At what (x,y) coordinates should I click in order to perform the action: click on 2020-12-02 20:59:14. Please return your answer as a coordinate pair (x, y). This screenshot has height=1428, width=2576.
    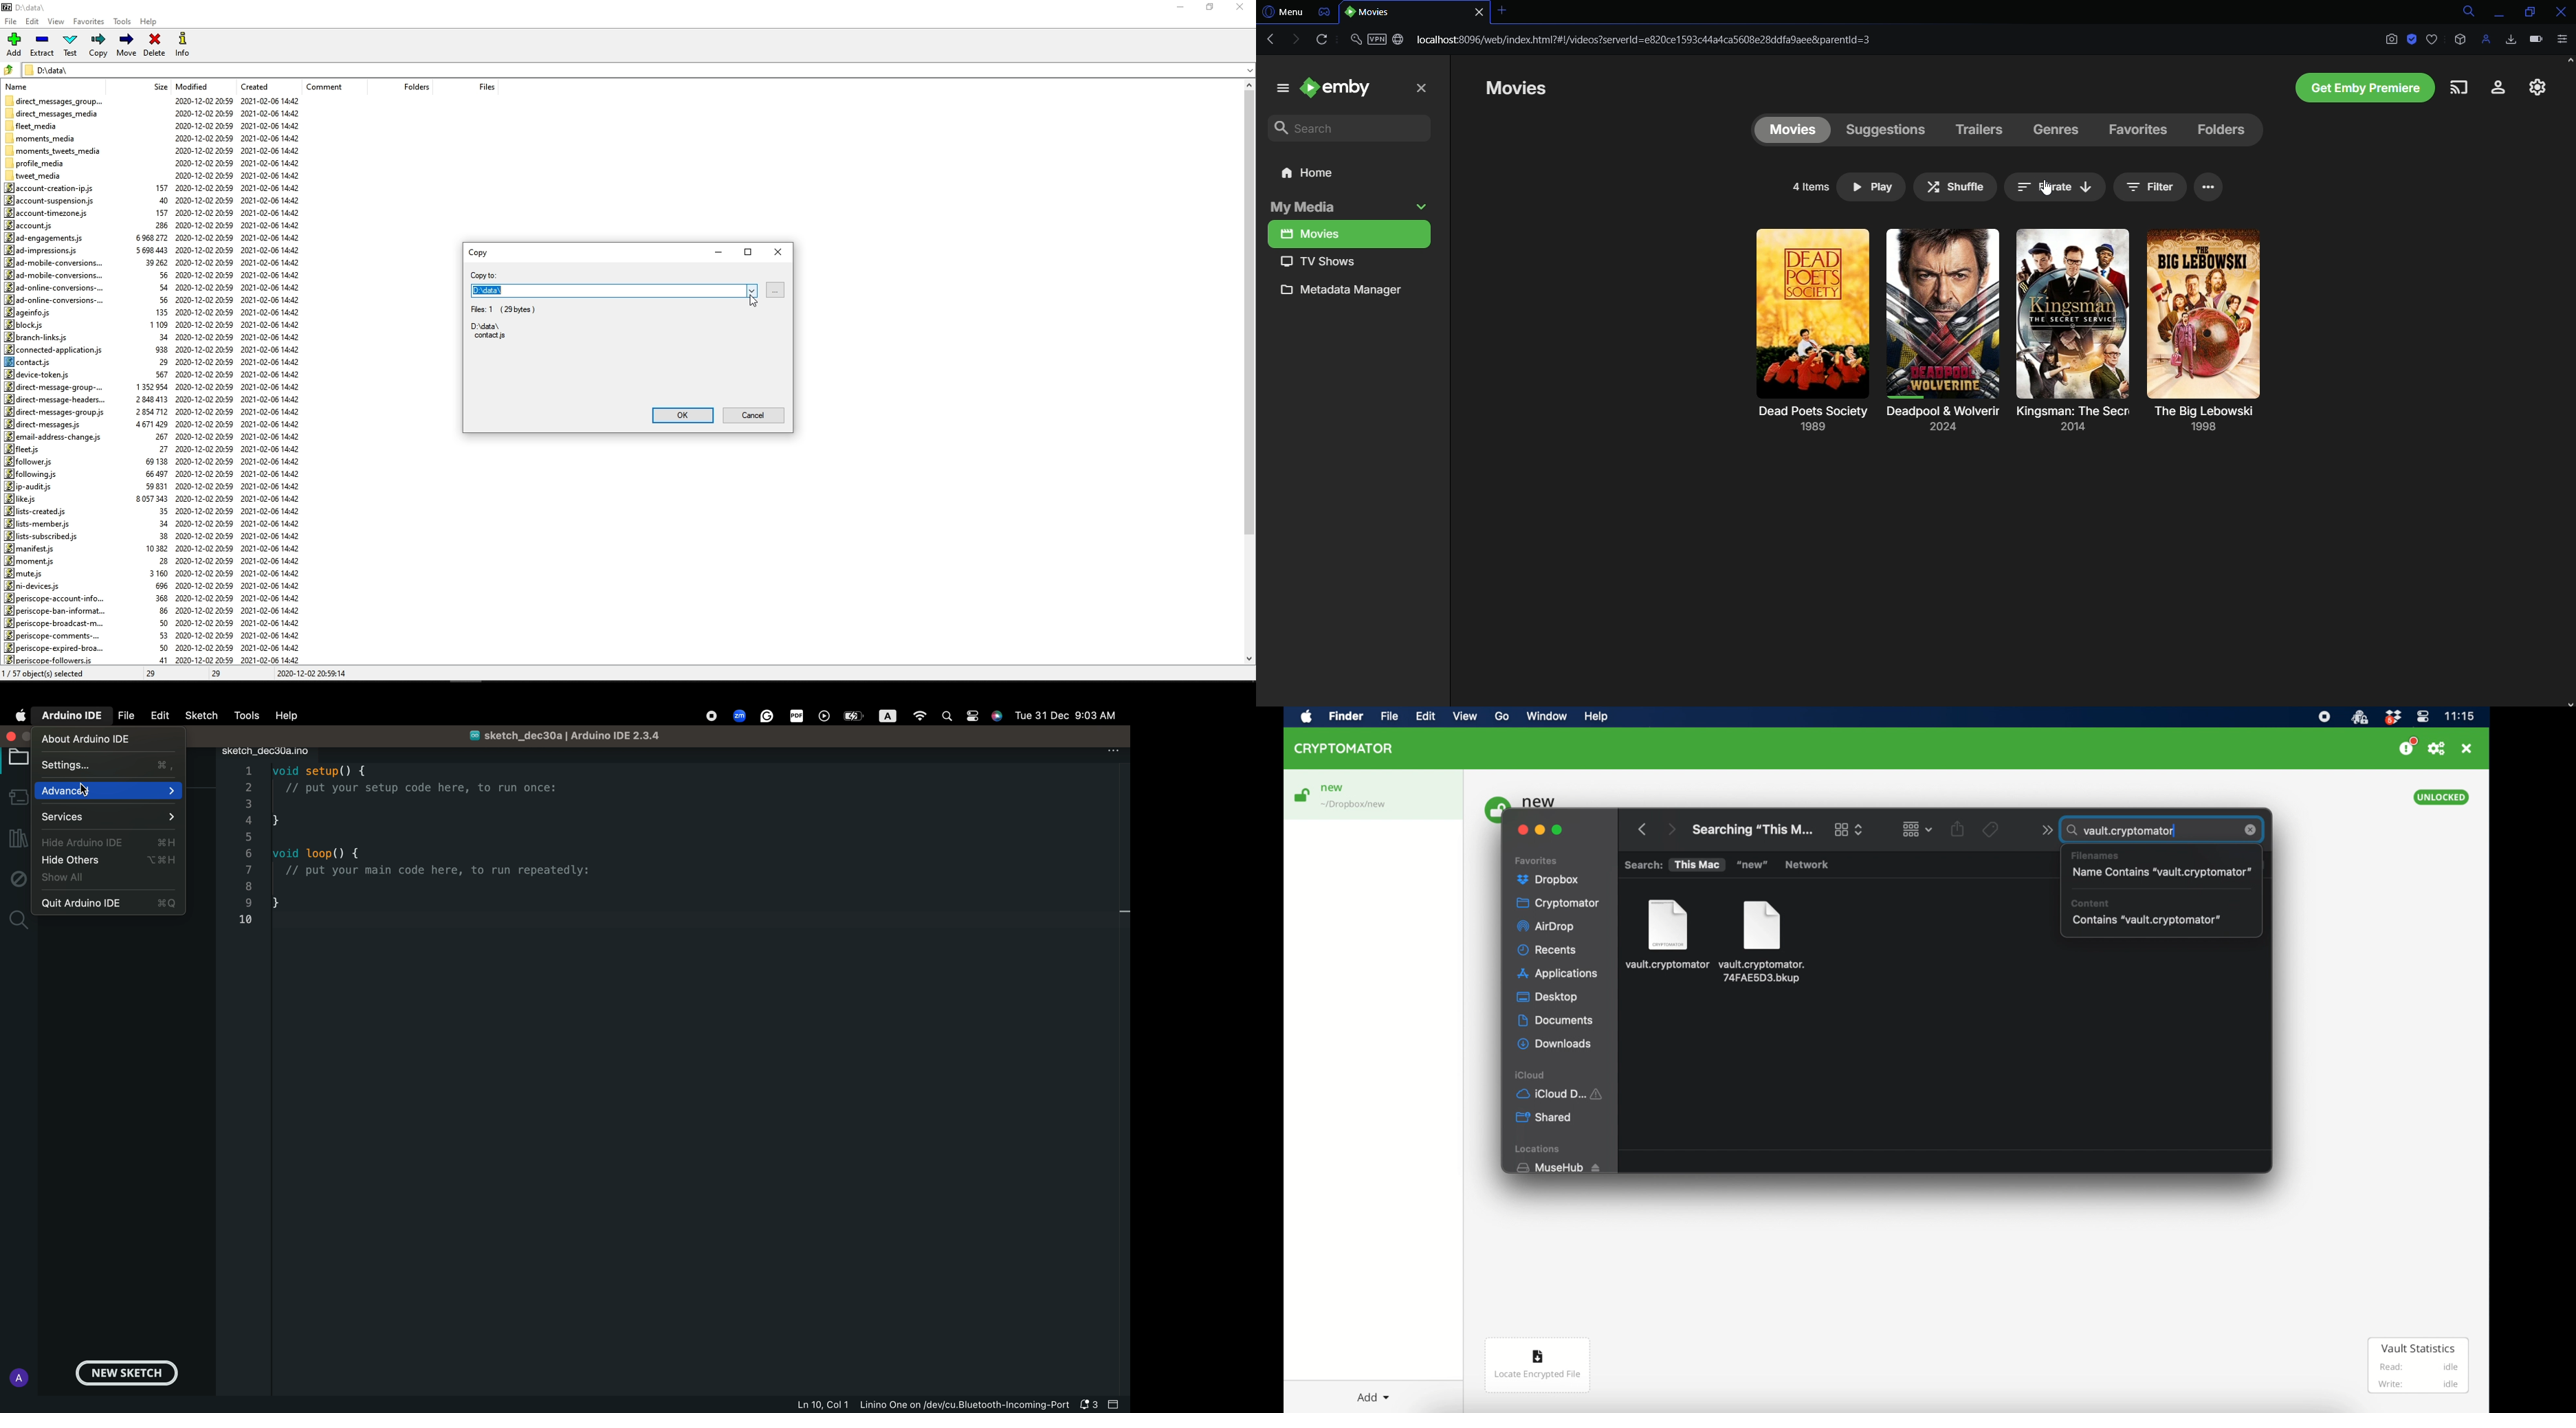
    Looking at the image, I should click on (314, 674).